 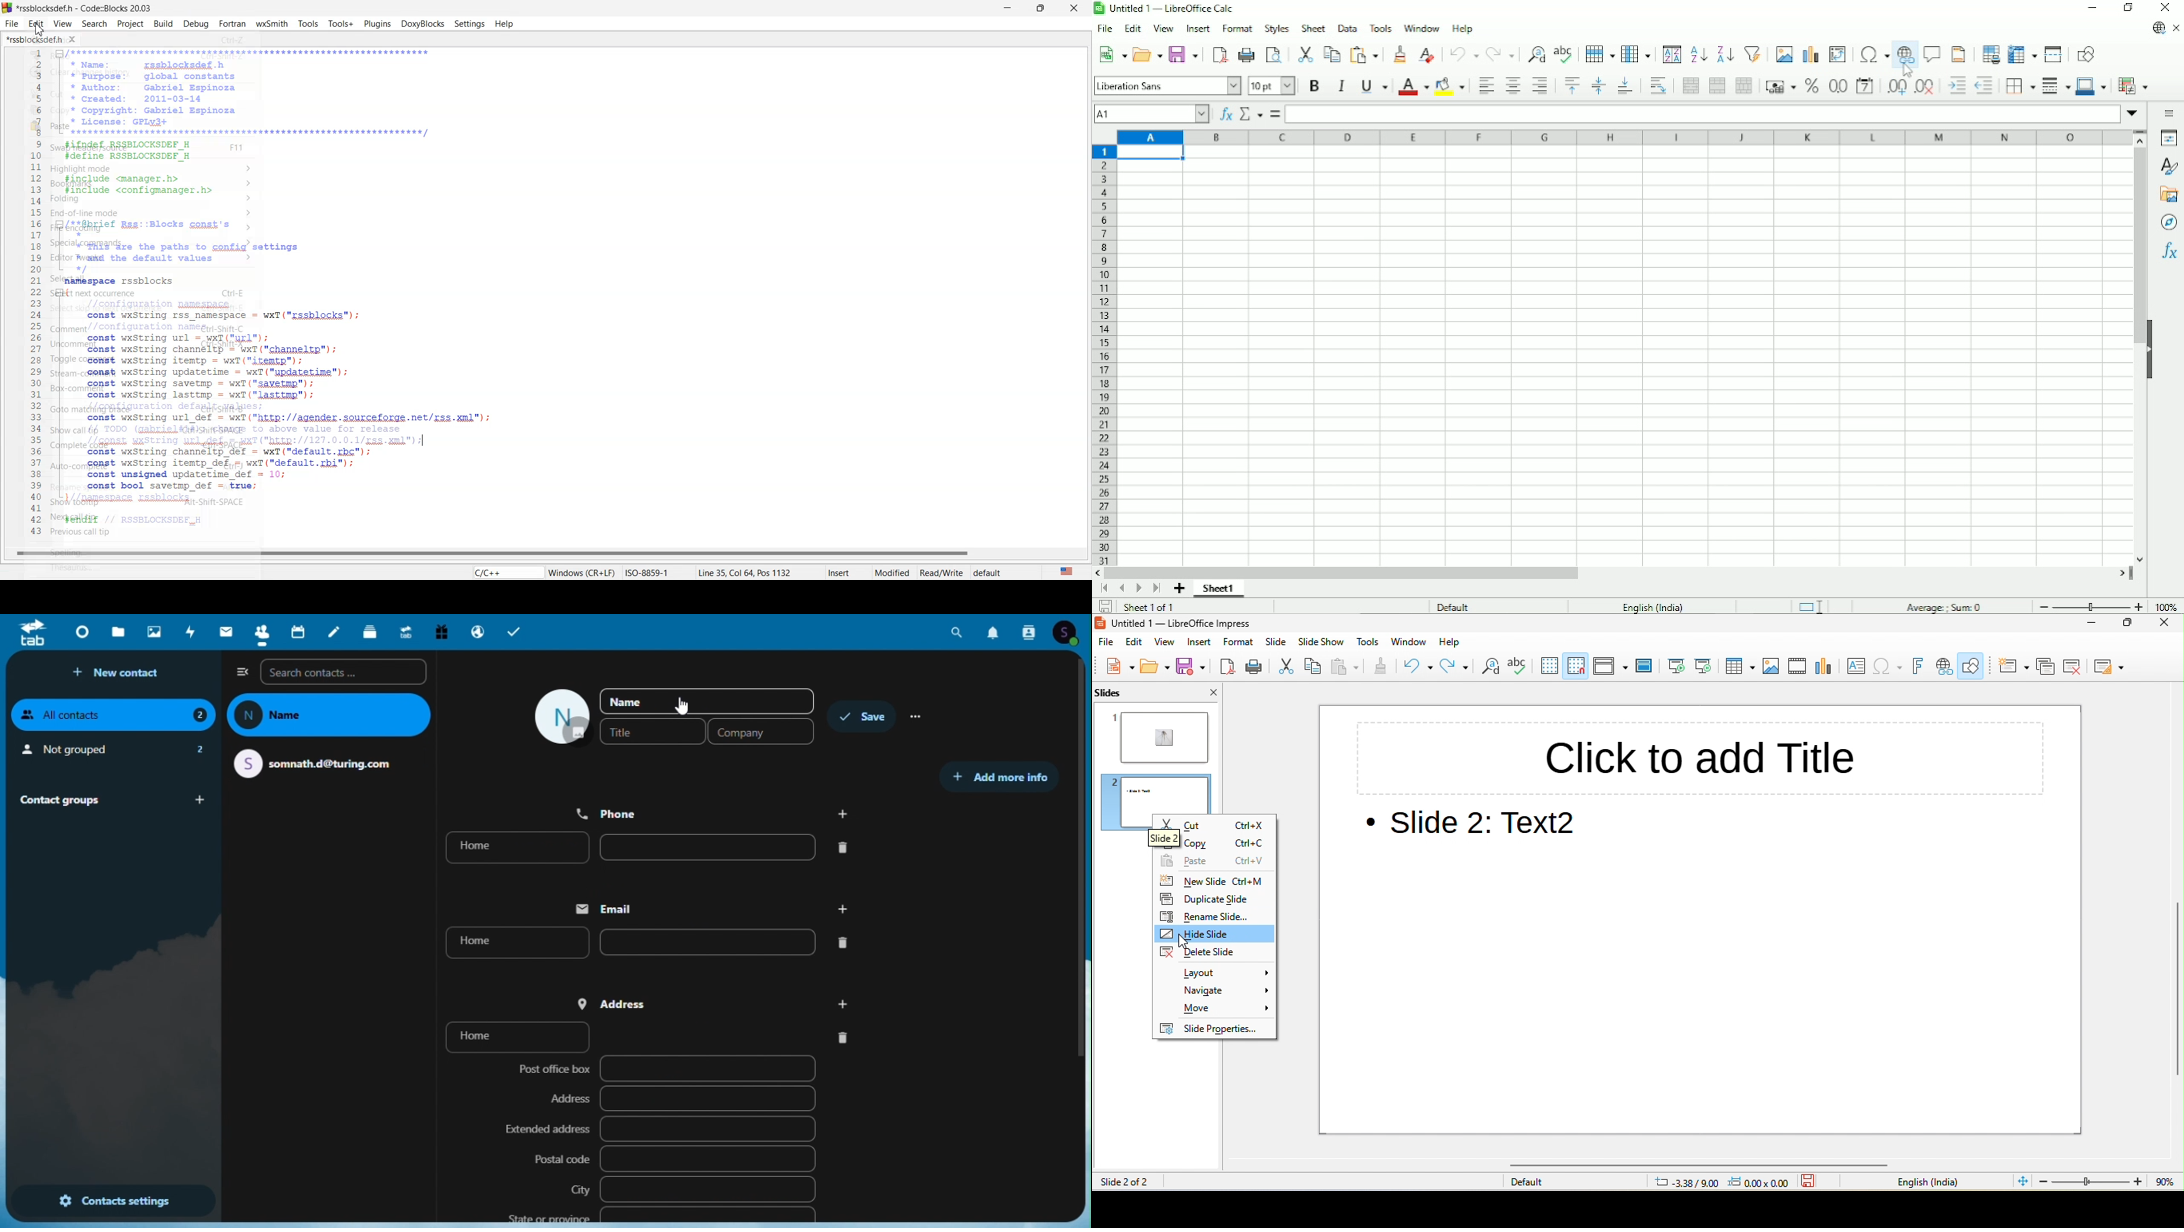 What do you see at coordinates (1417, 668) in the screenshot?
I see `undo` at bounding box center [1417, 668].